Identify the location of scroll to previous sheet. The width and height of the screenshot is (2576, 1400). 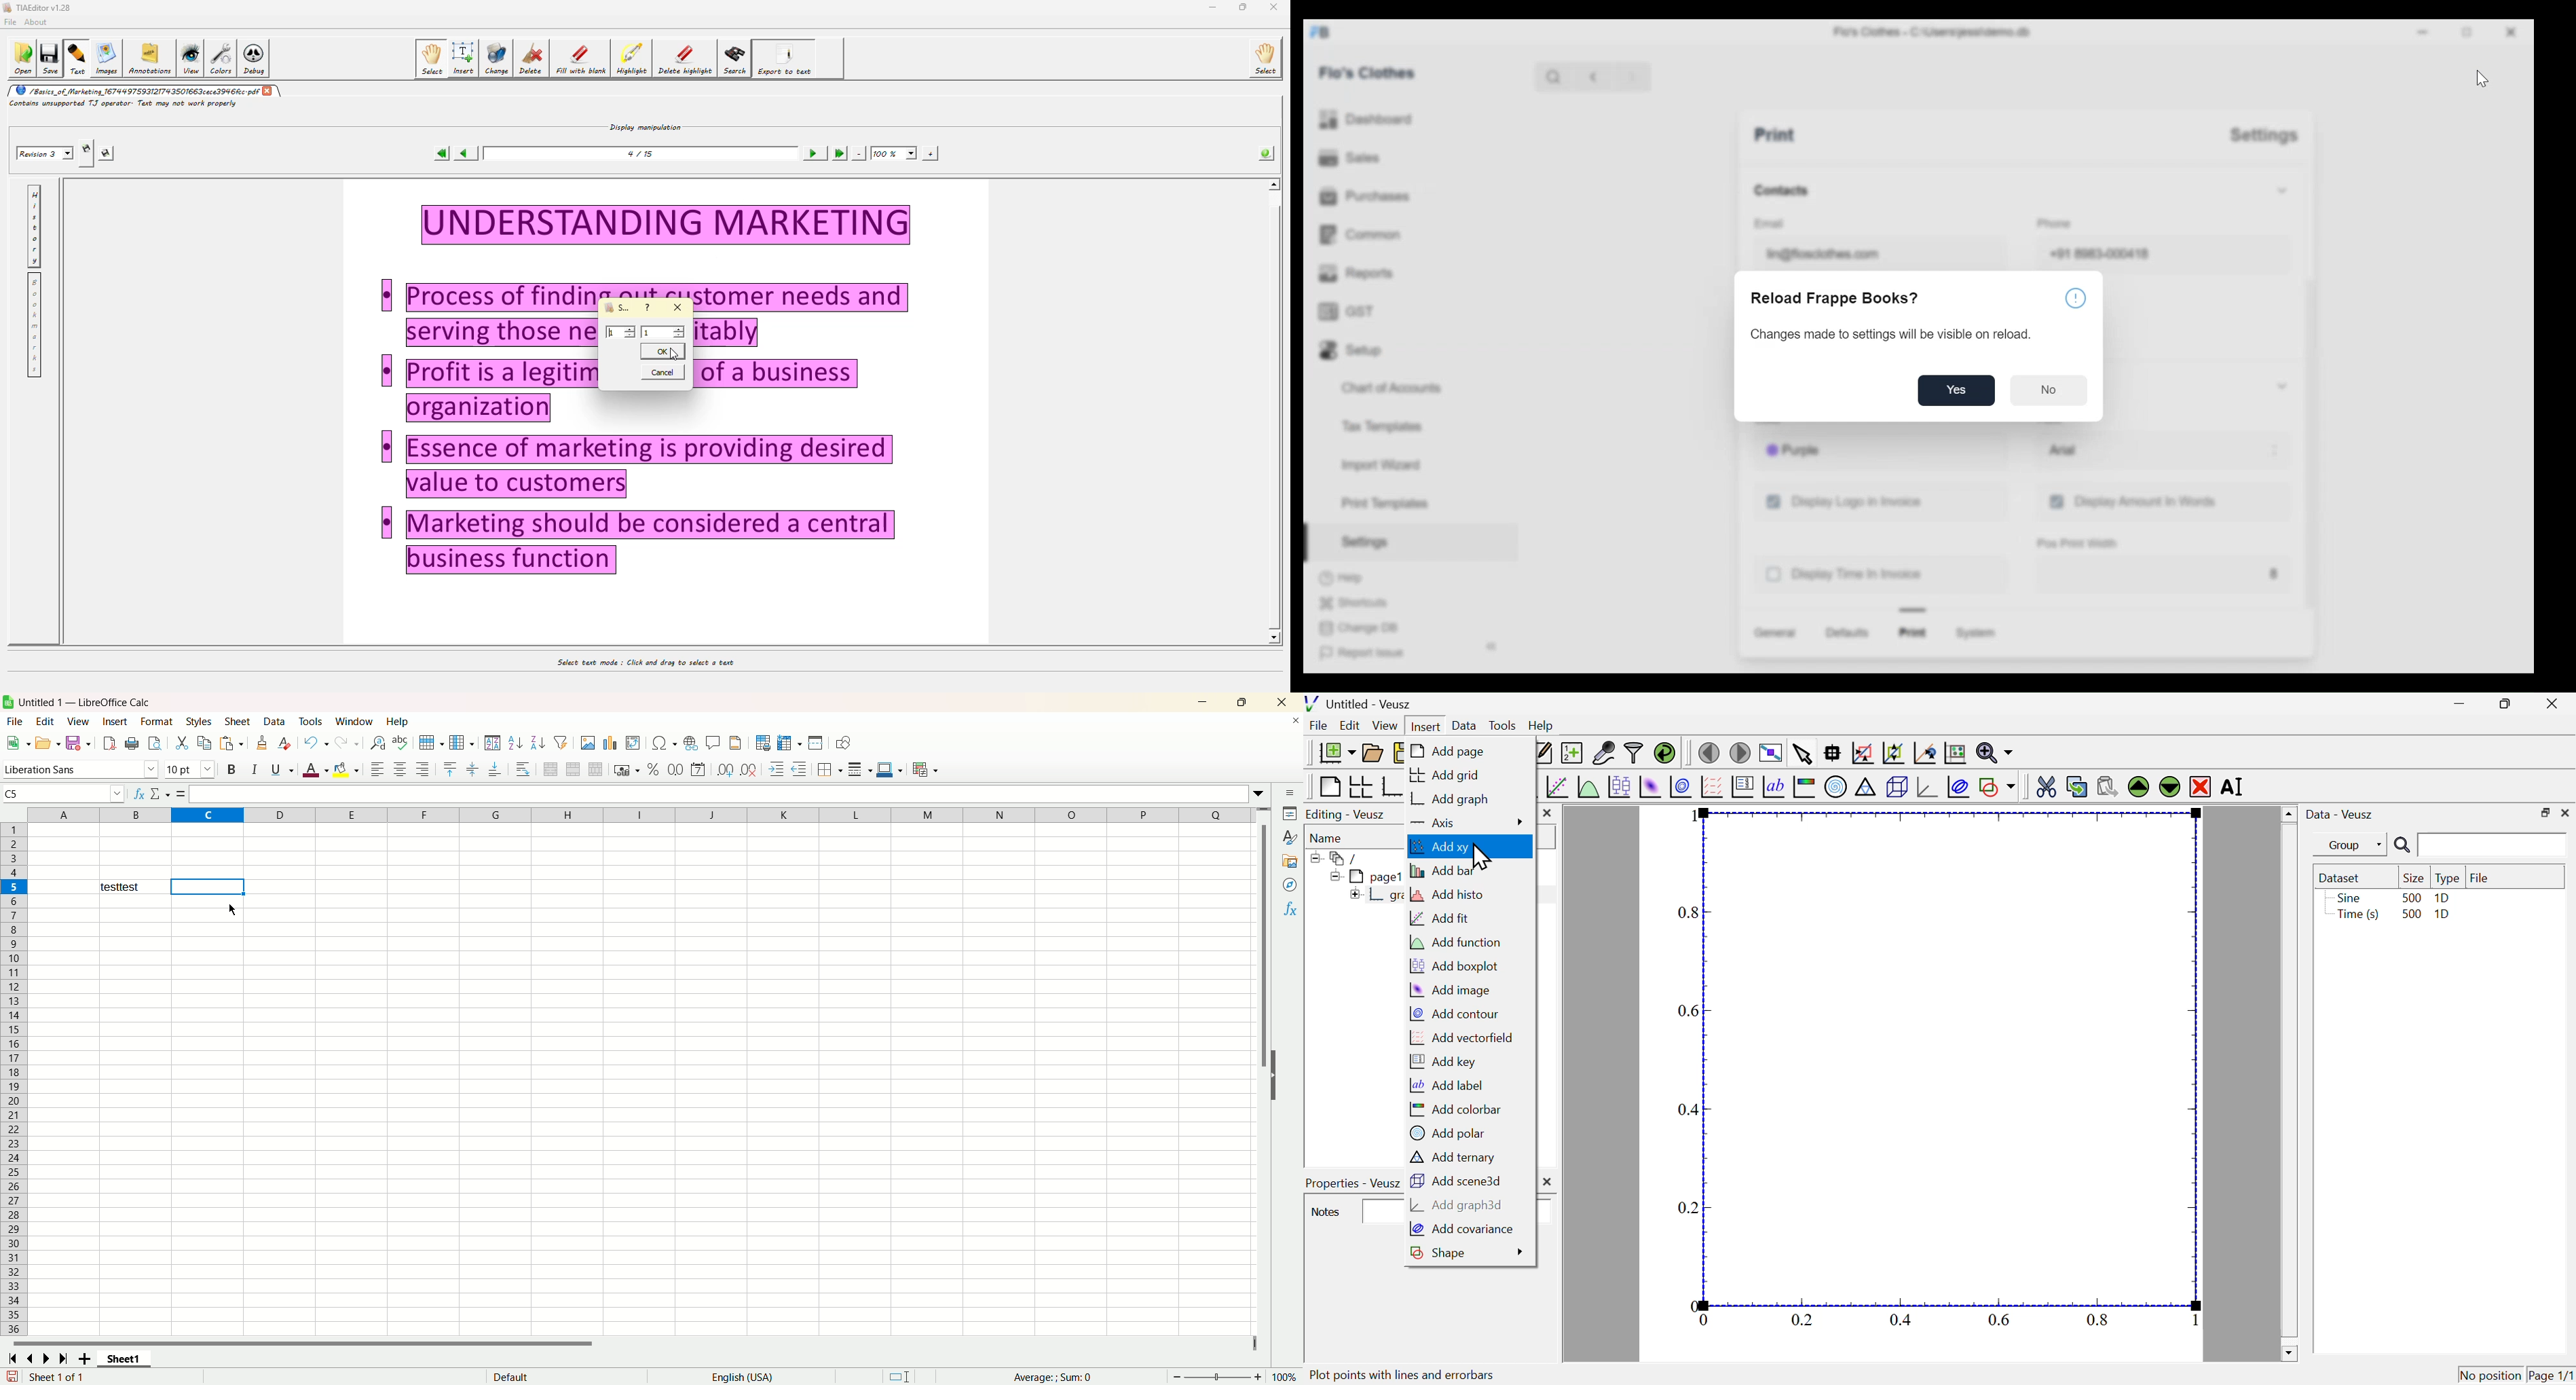
(33, 1359).